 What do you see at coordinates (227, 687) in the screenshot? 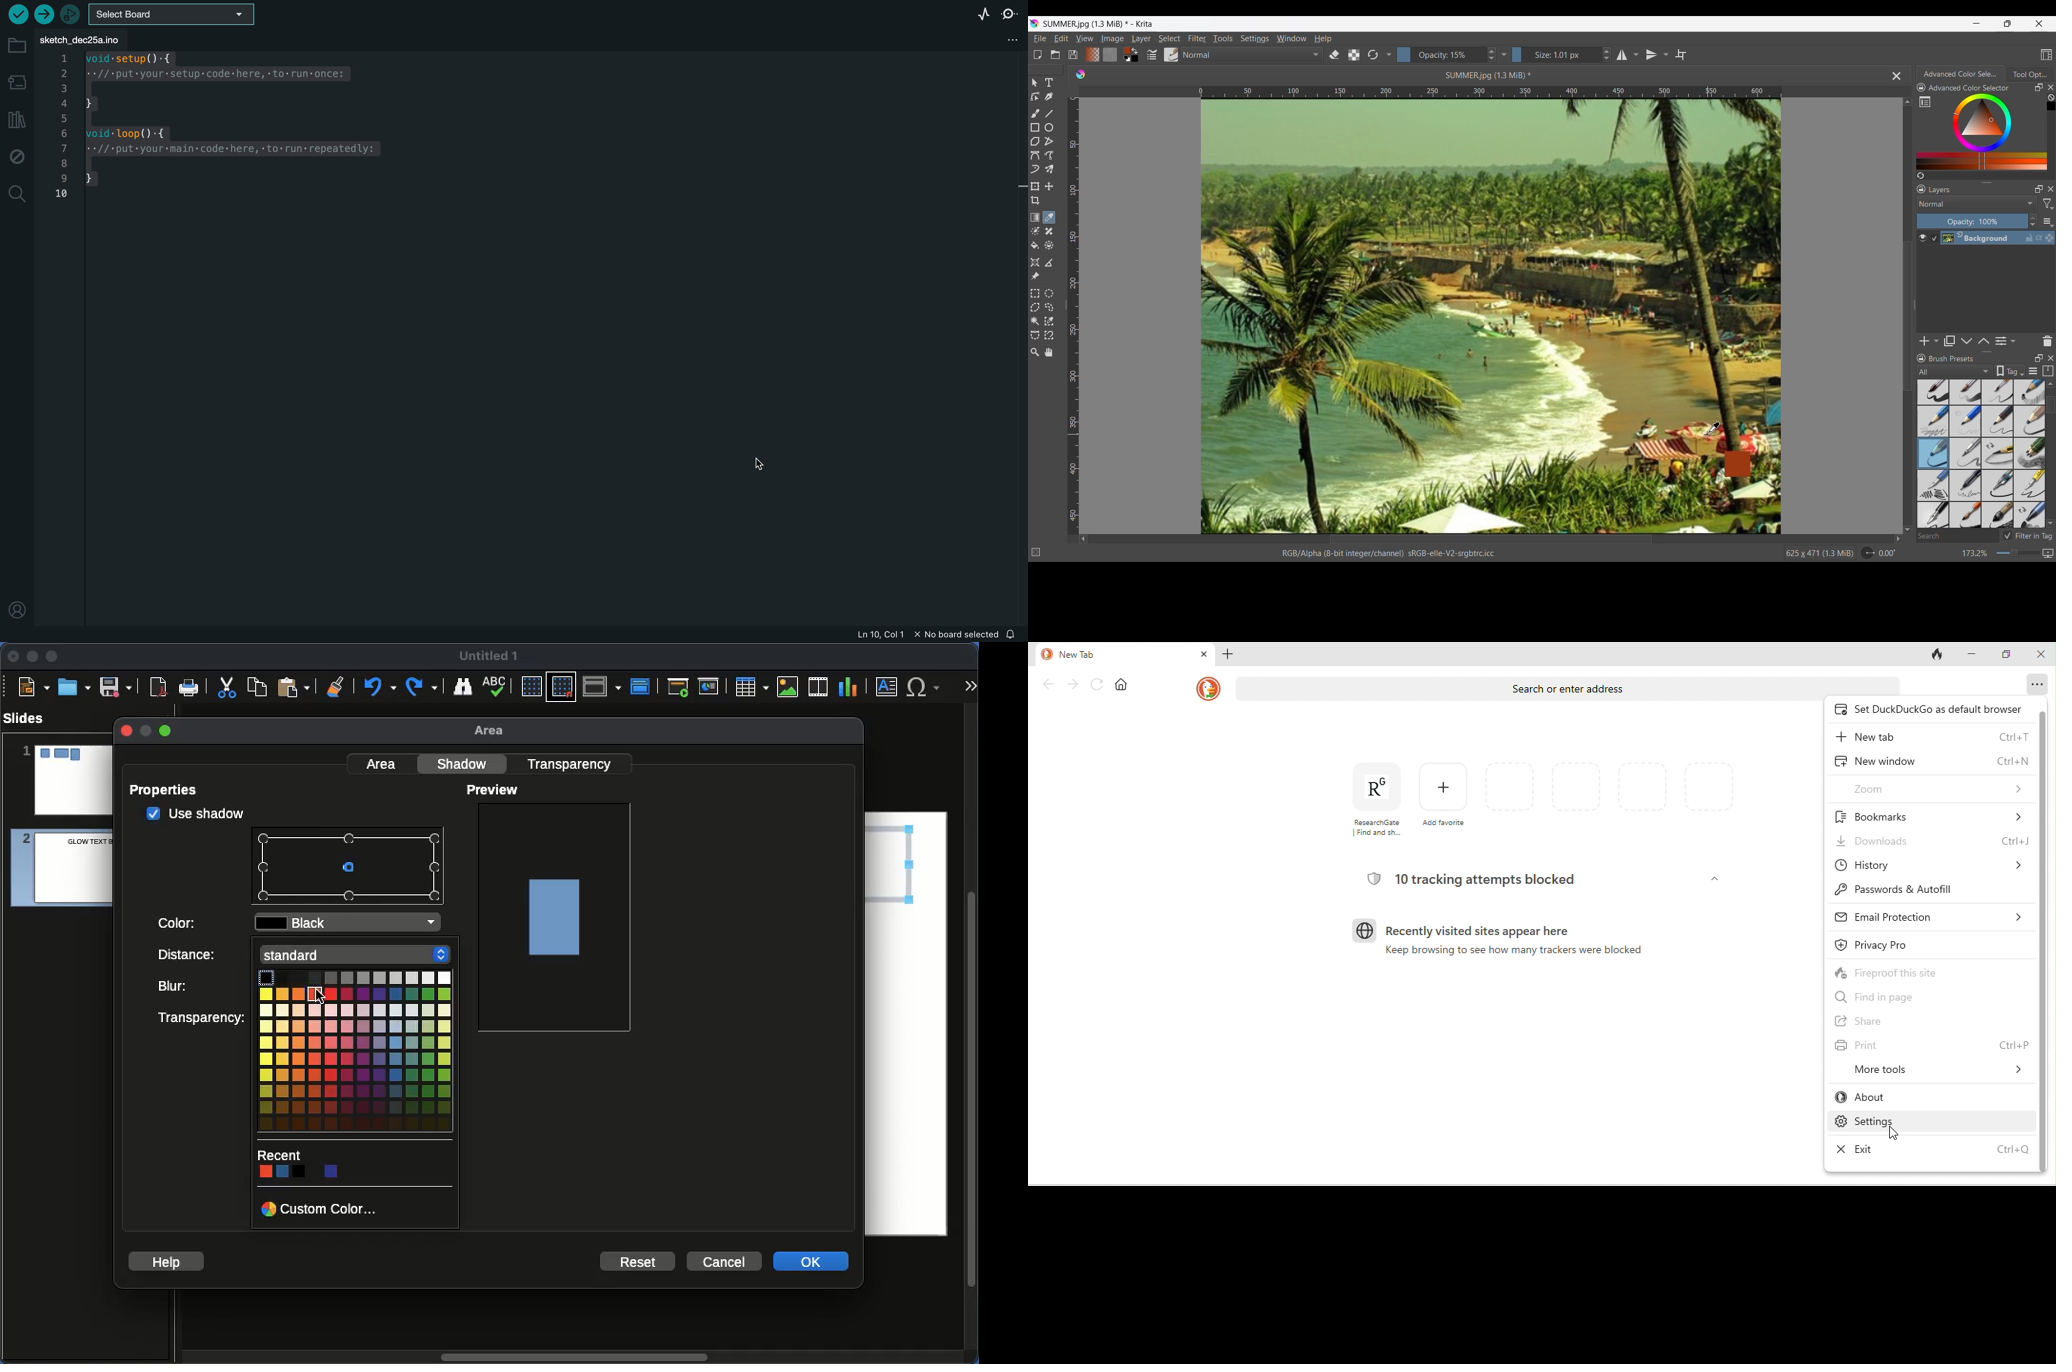
I see `Cut` at bounding box center [227, 687].